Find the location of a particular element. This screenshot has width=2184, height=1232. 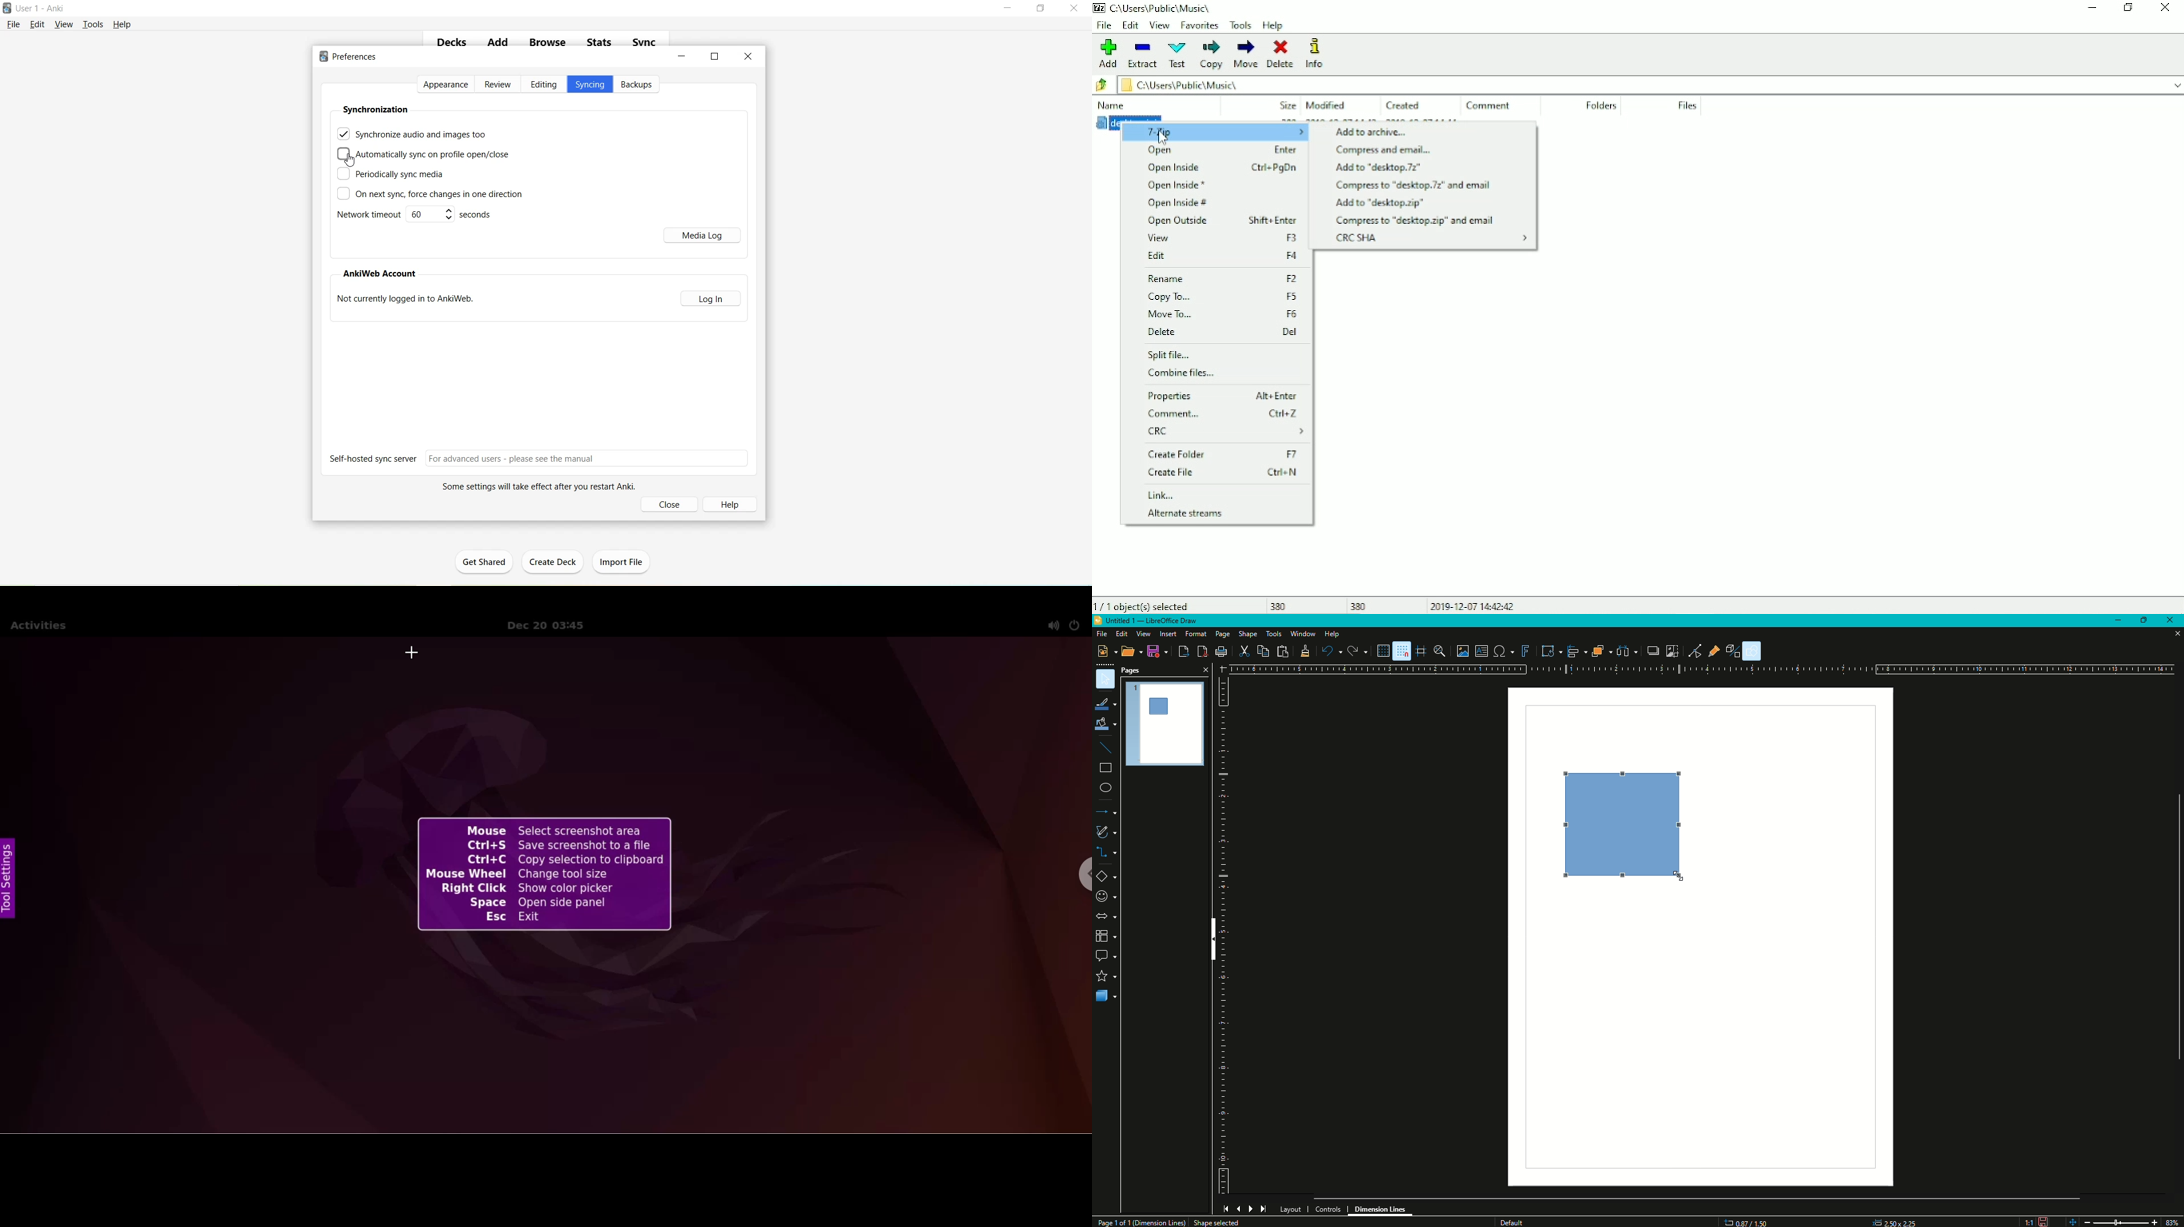

Media log is located at coordinates (704, 235).